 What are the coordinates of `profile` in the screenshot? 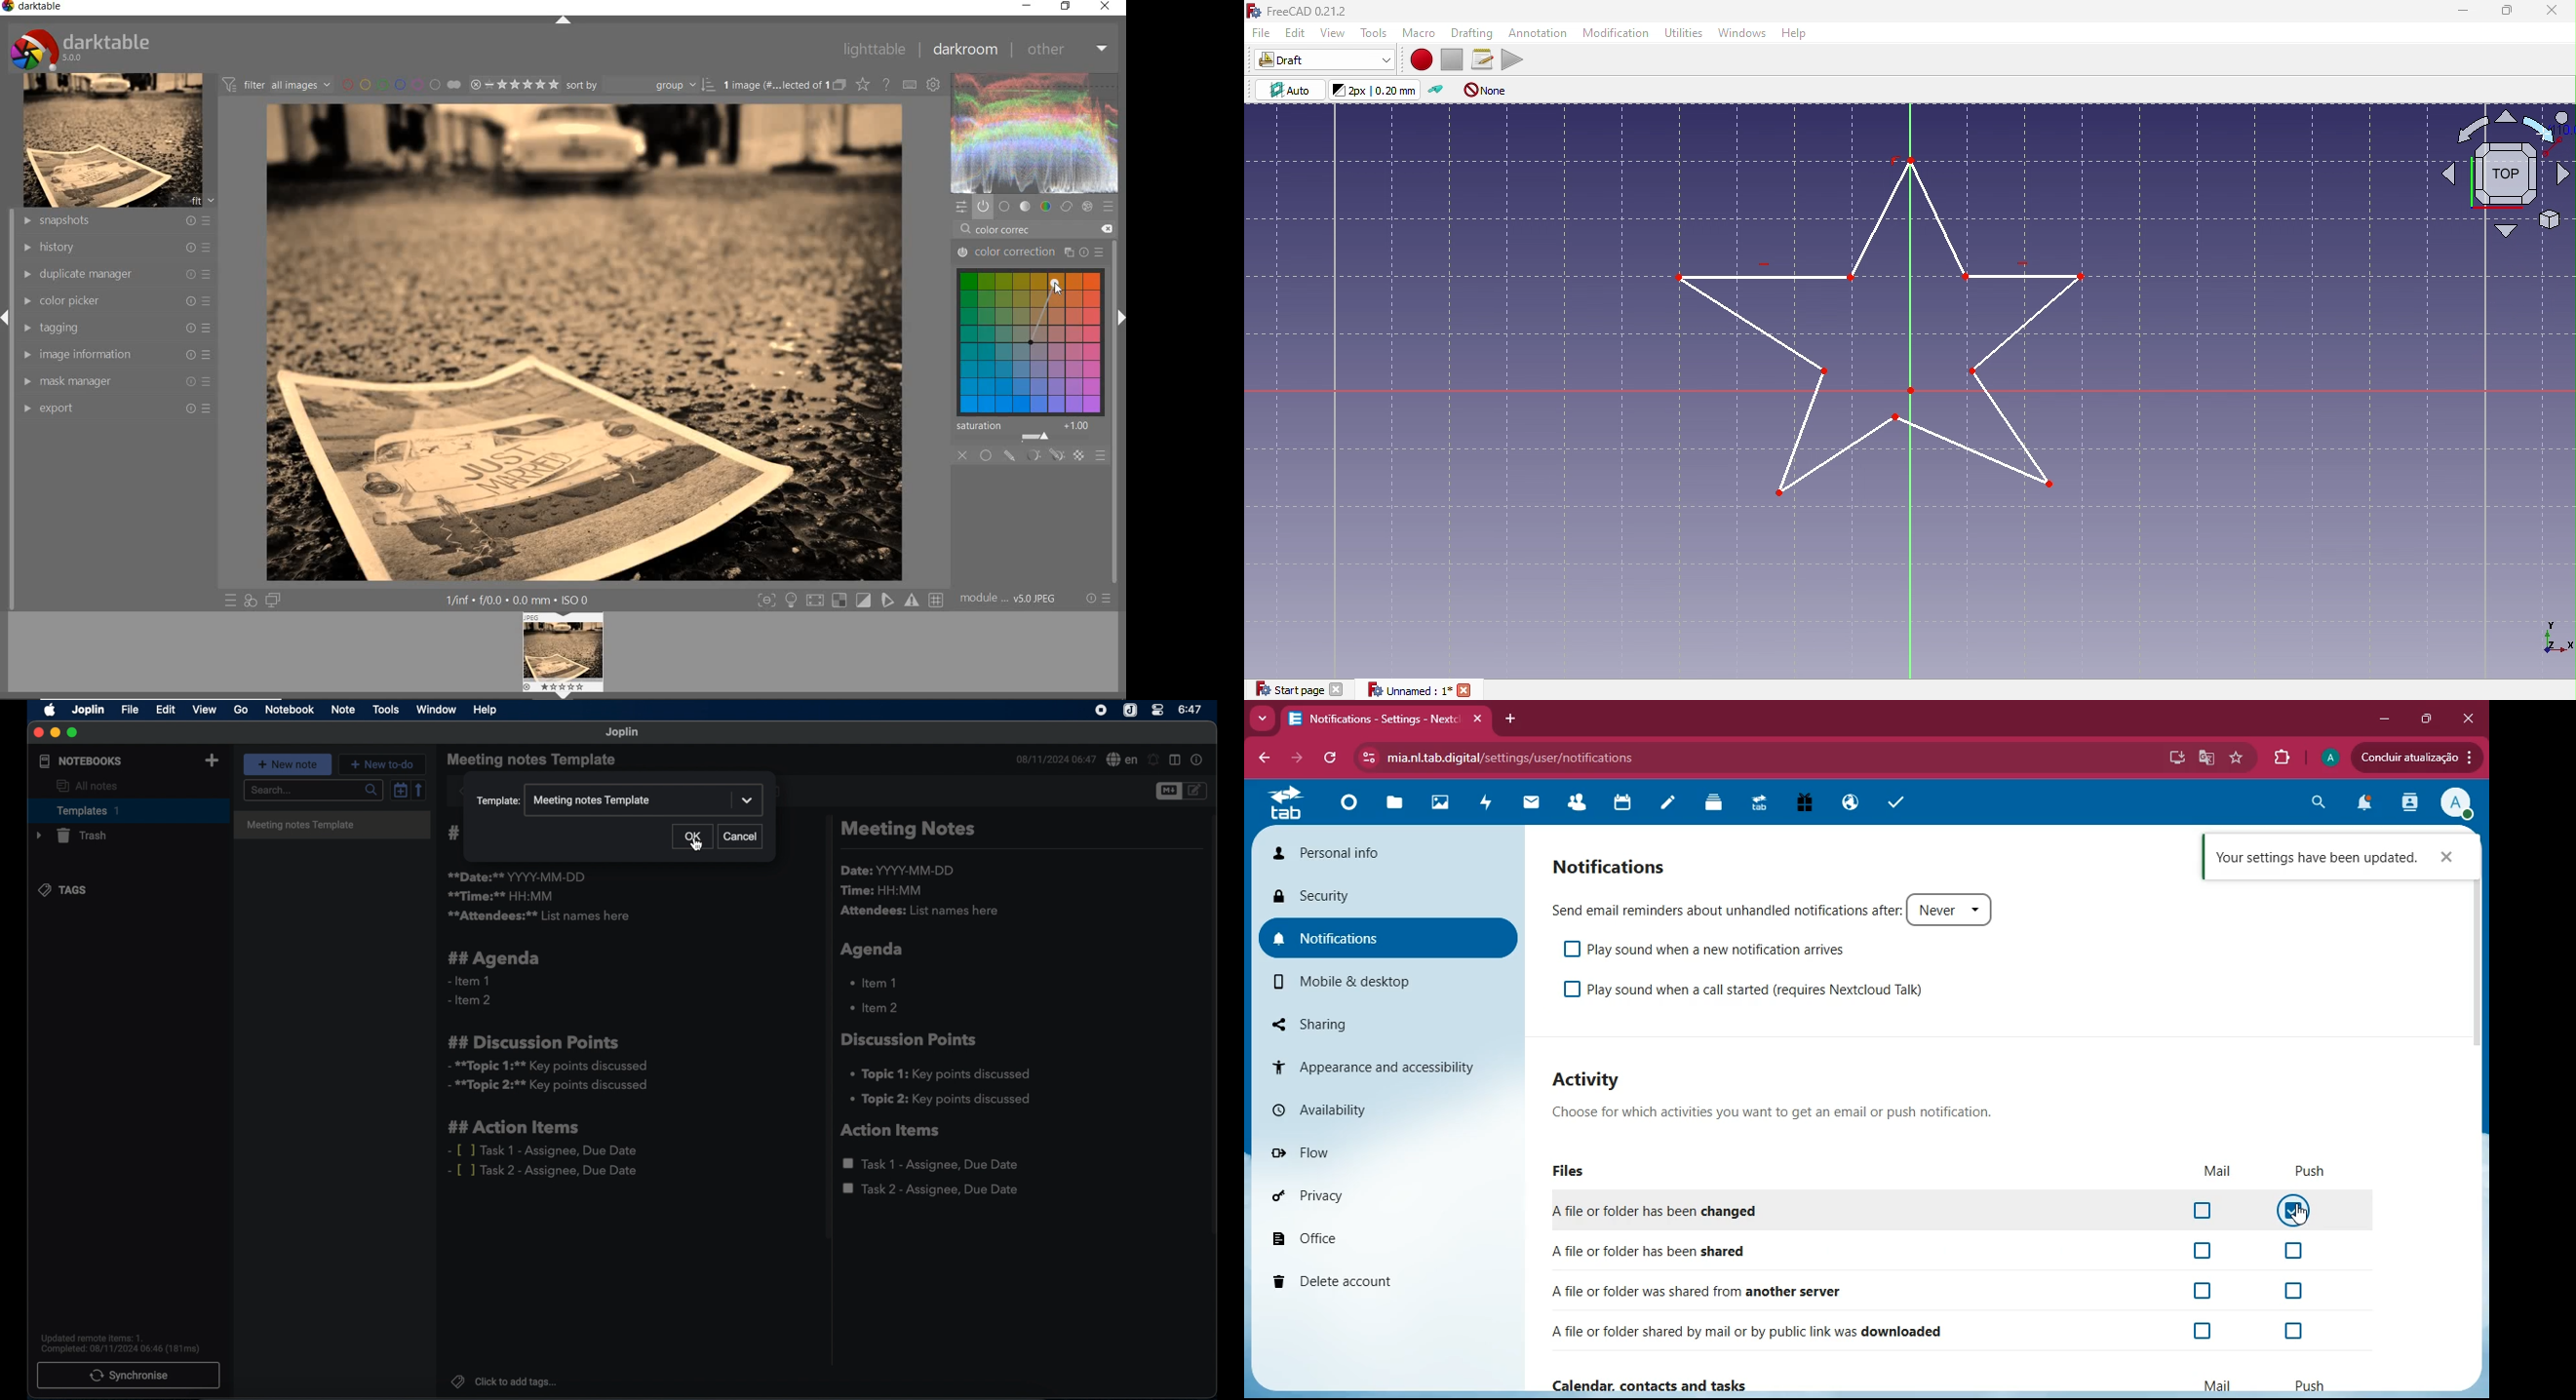 It's located at (2331, 757).